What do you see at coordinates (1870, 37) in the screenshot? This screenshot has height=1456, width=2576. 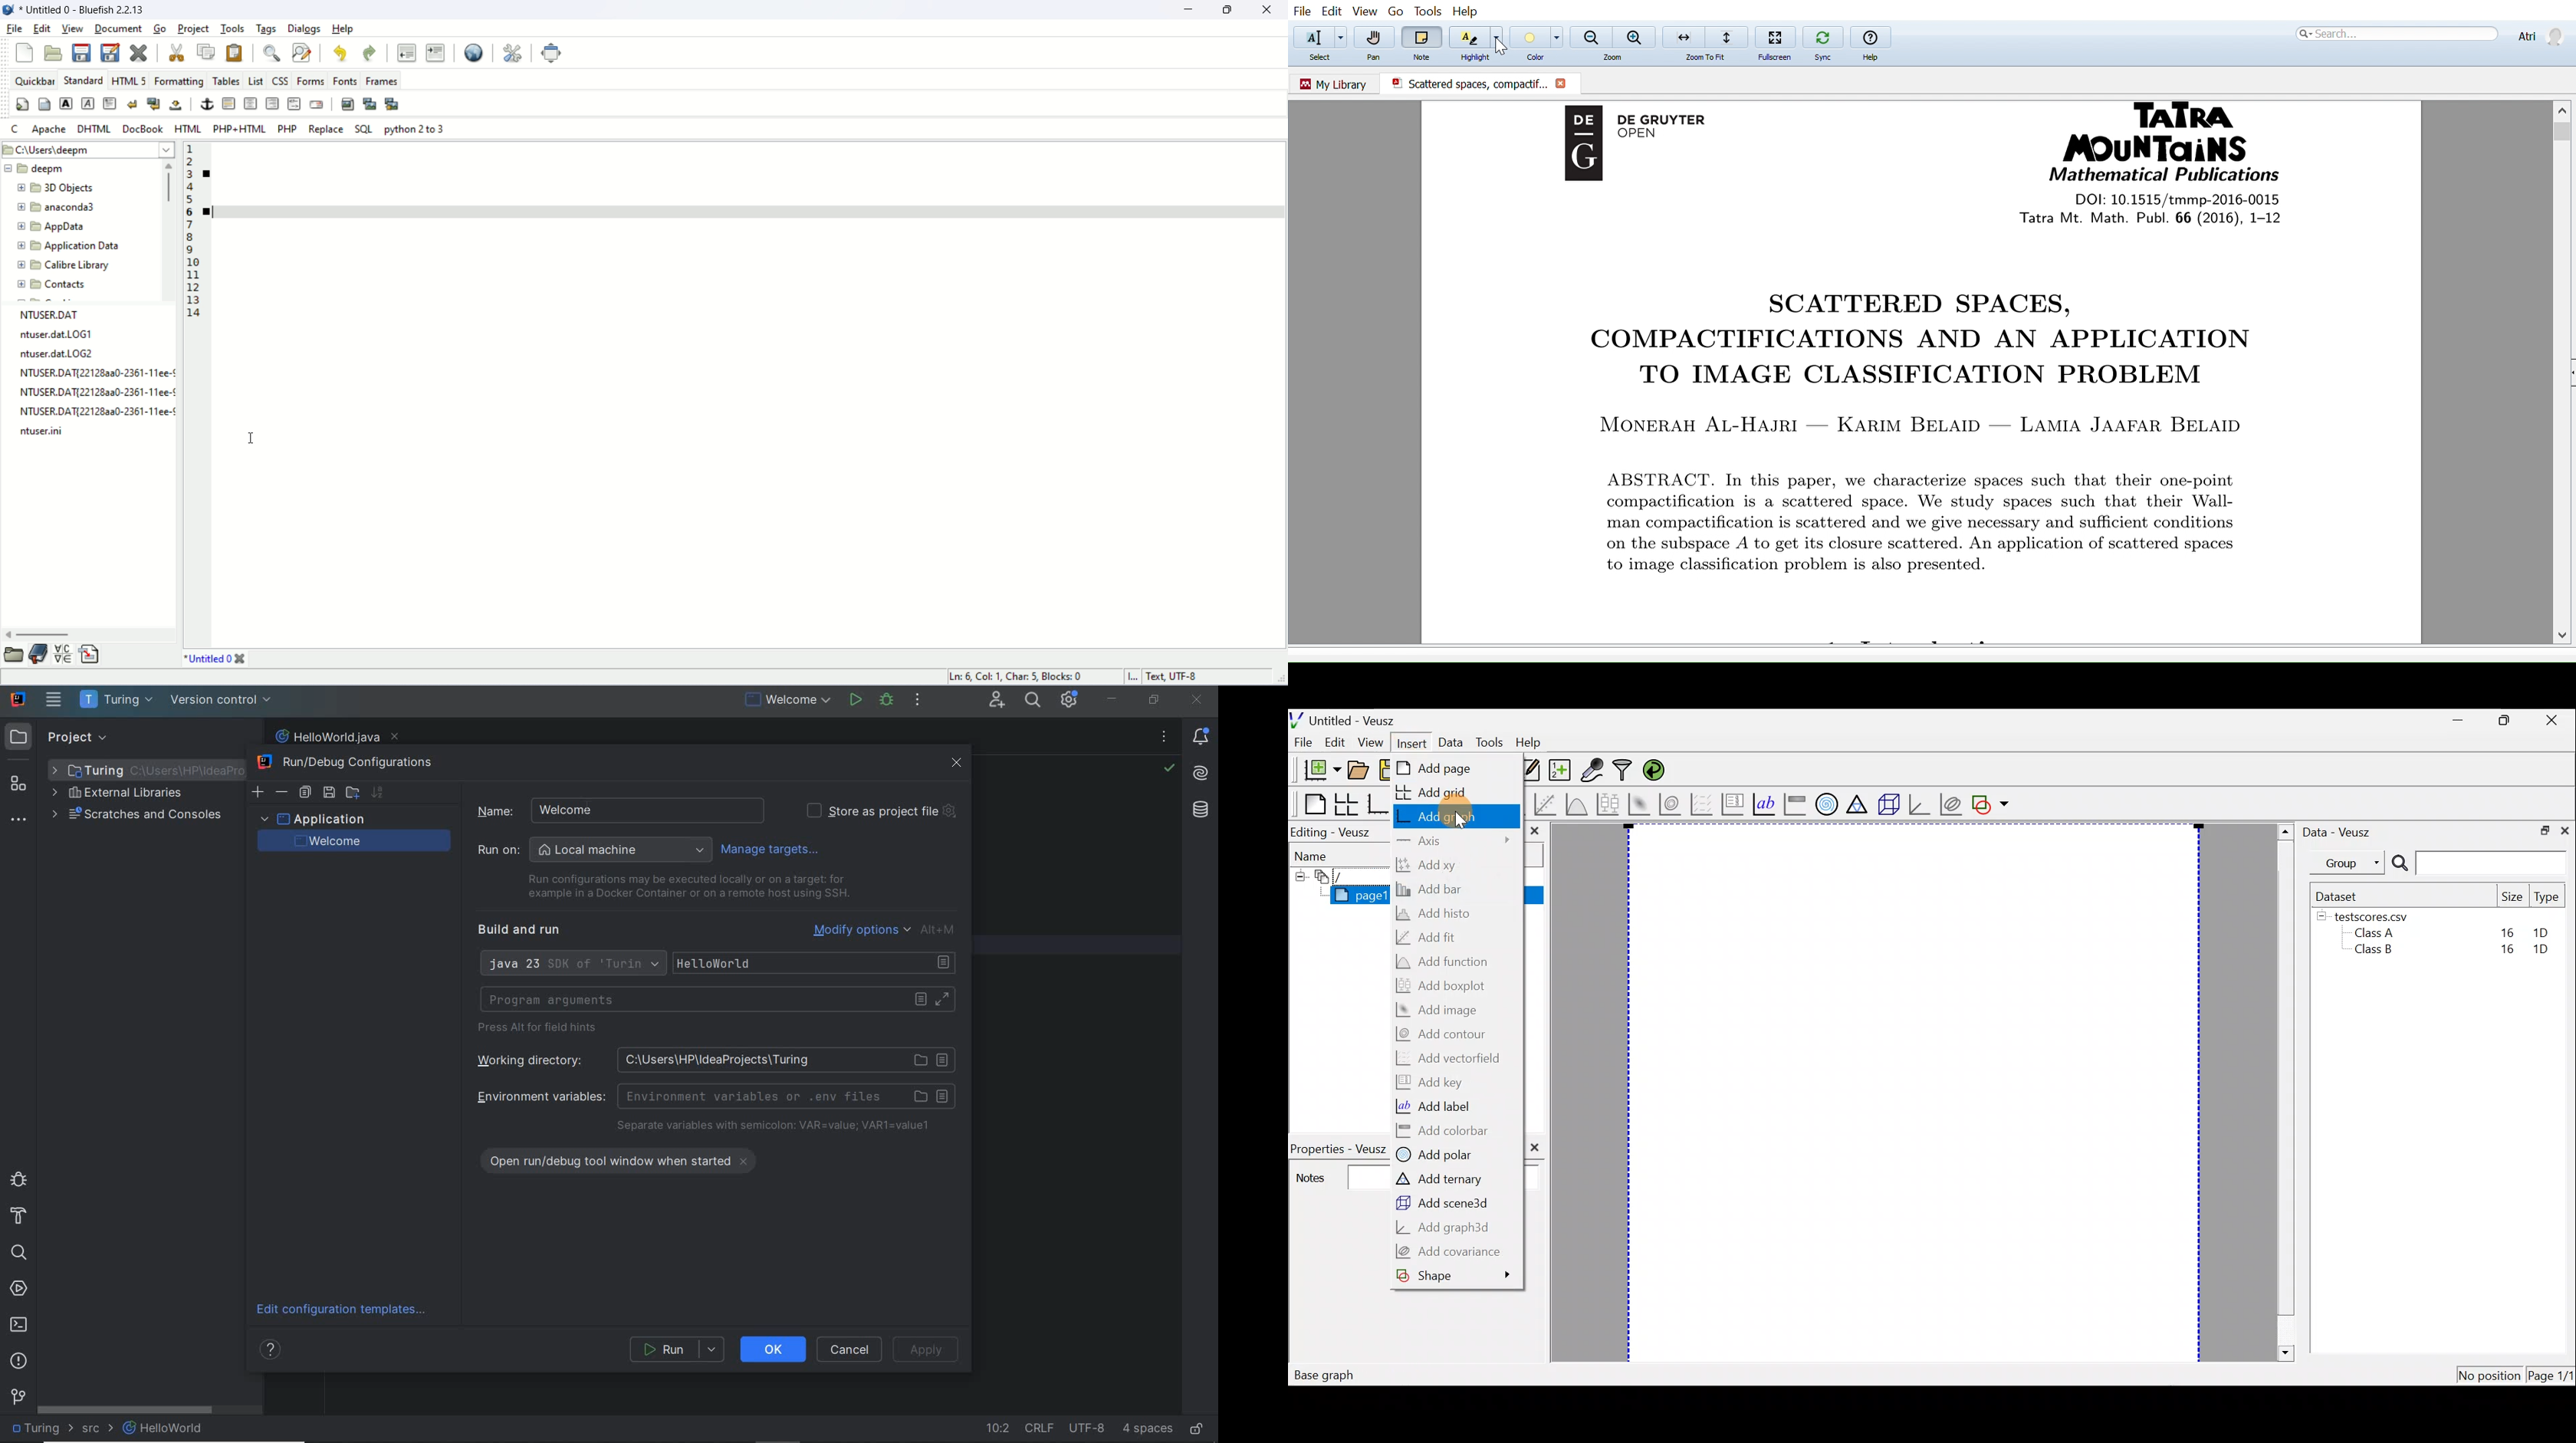 I see `help` at bounding box center [1870, 37].